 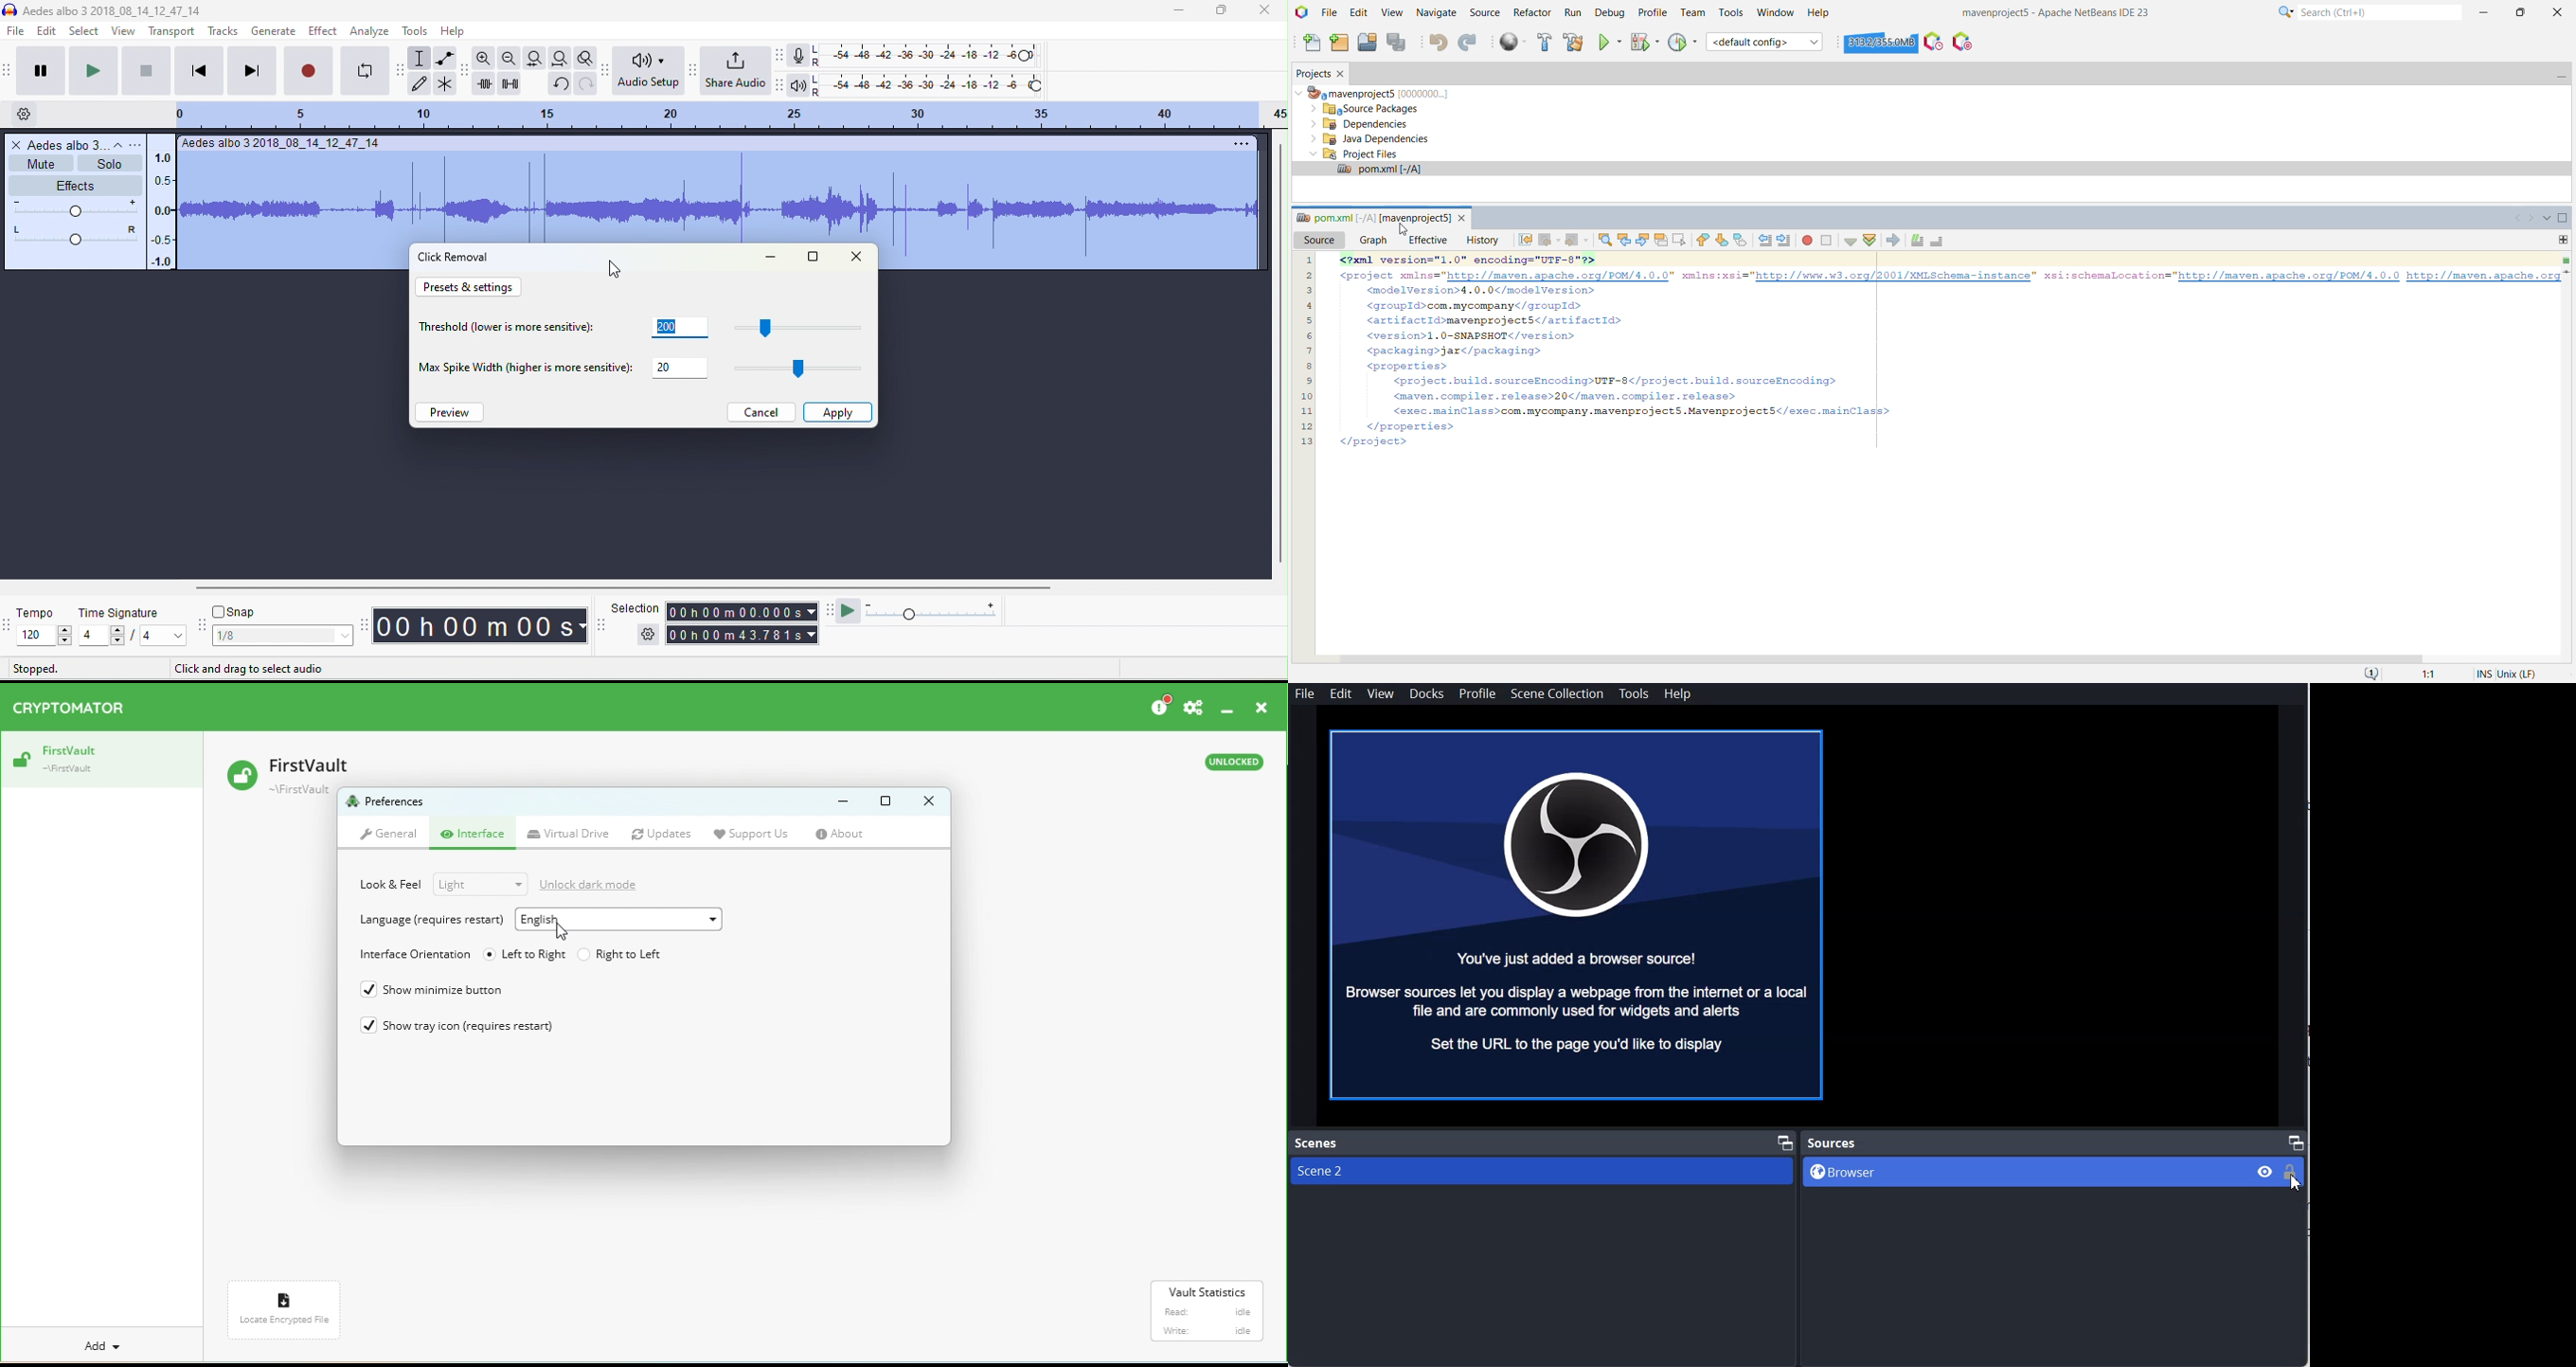 I want to click on edit, so click(x=47, y=30).